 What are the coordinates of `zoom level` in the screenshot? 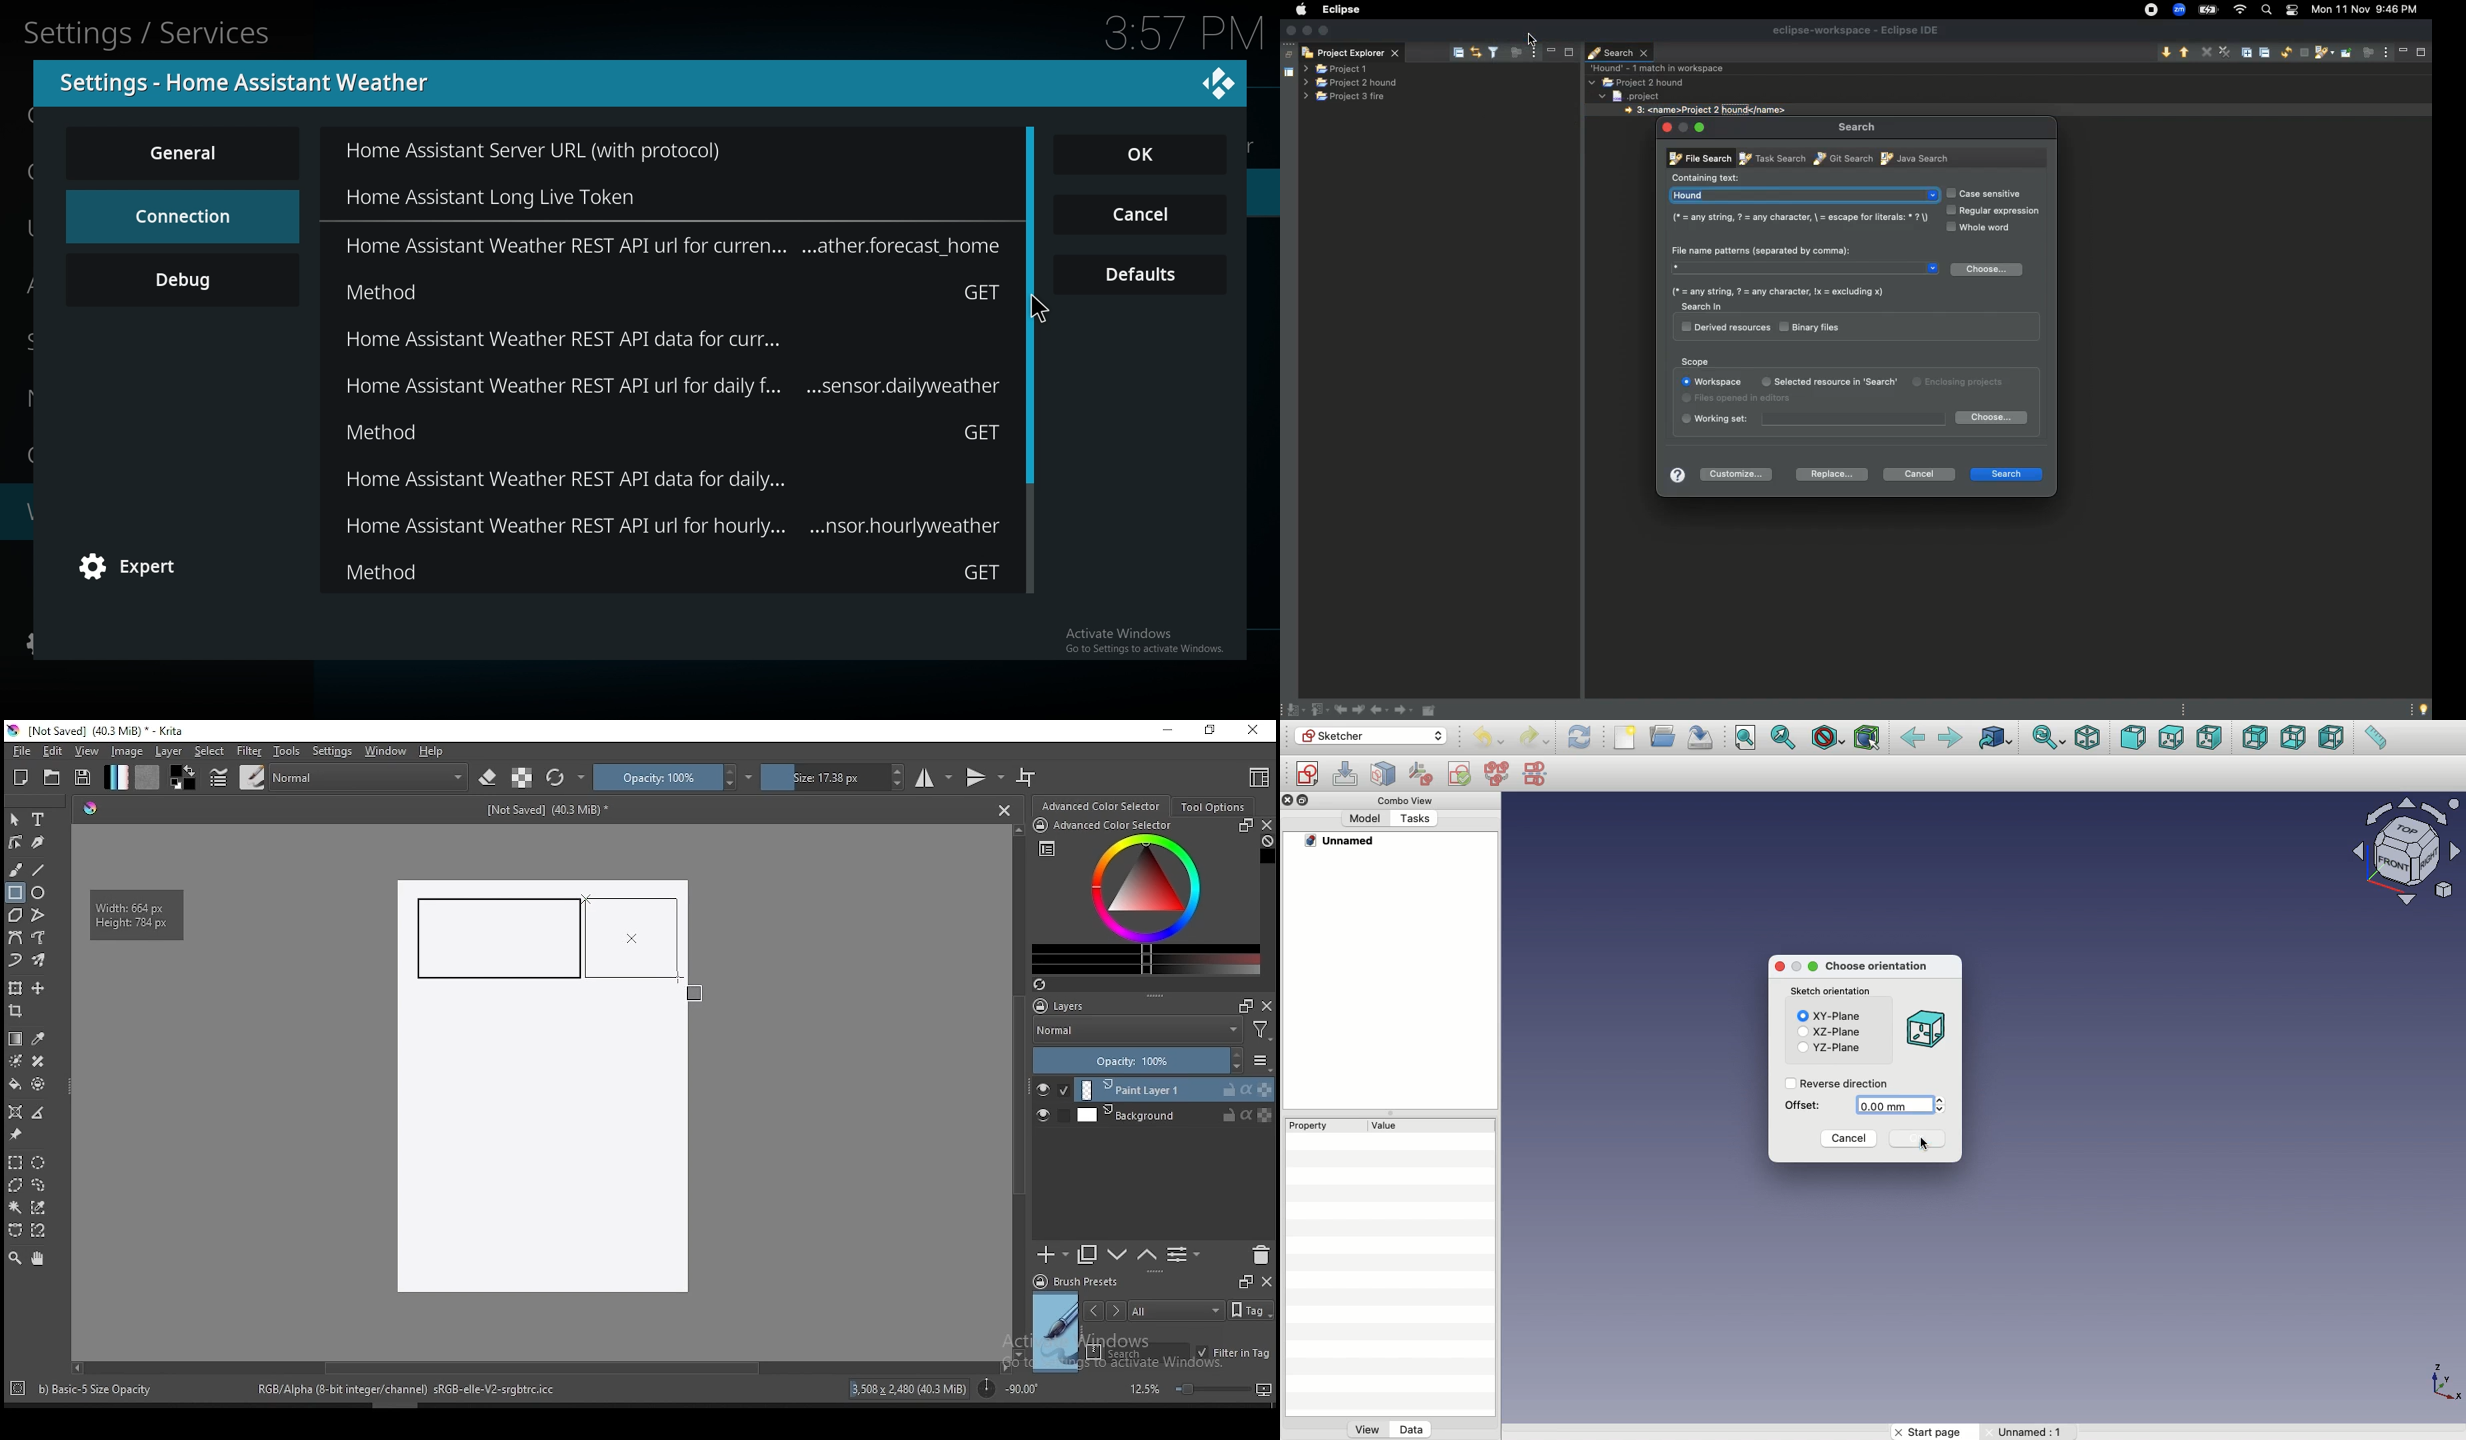 It's located at (1200, 1388).